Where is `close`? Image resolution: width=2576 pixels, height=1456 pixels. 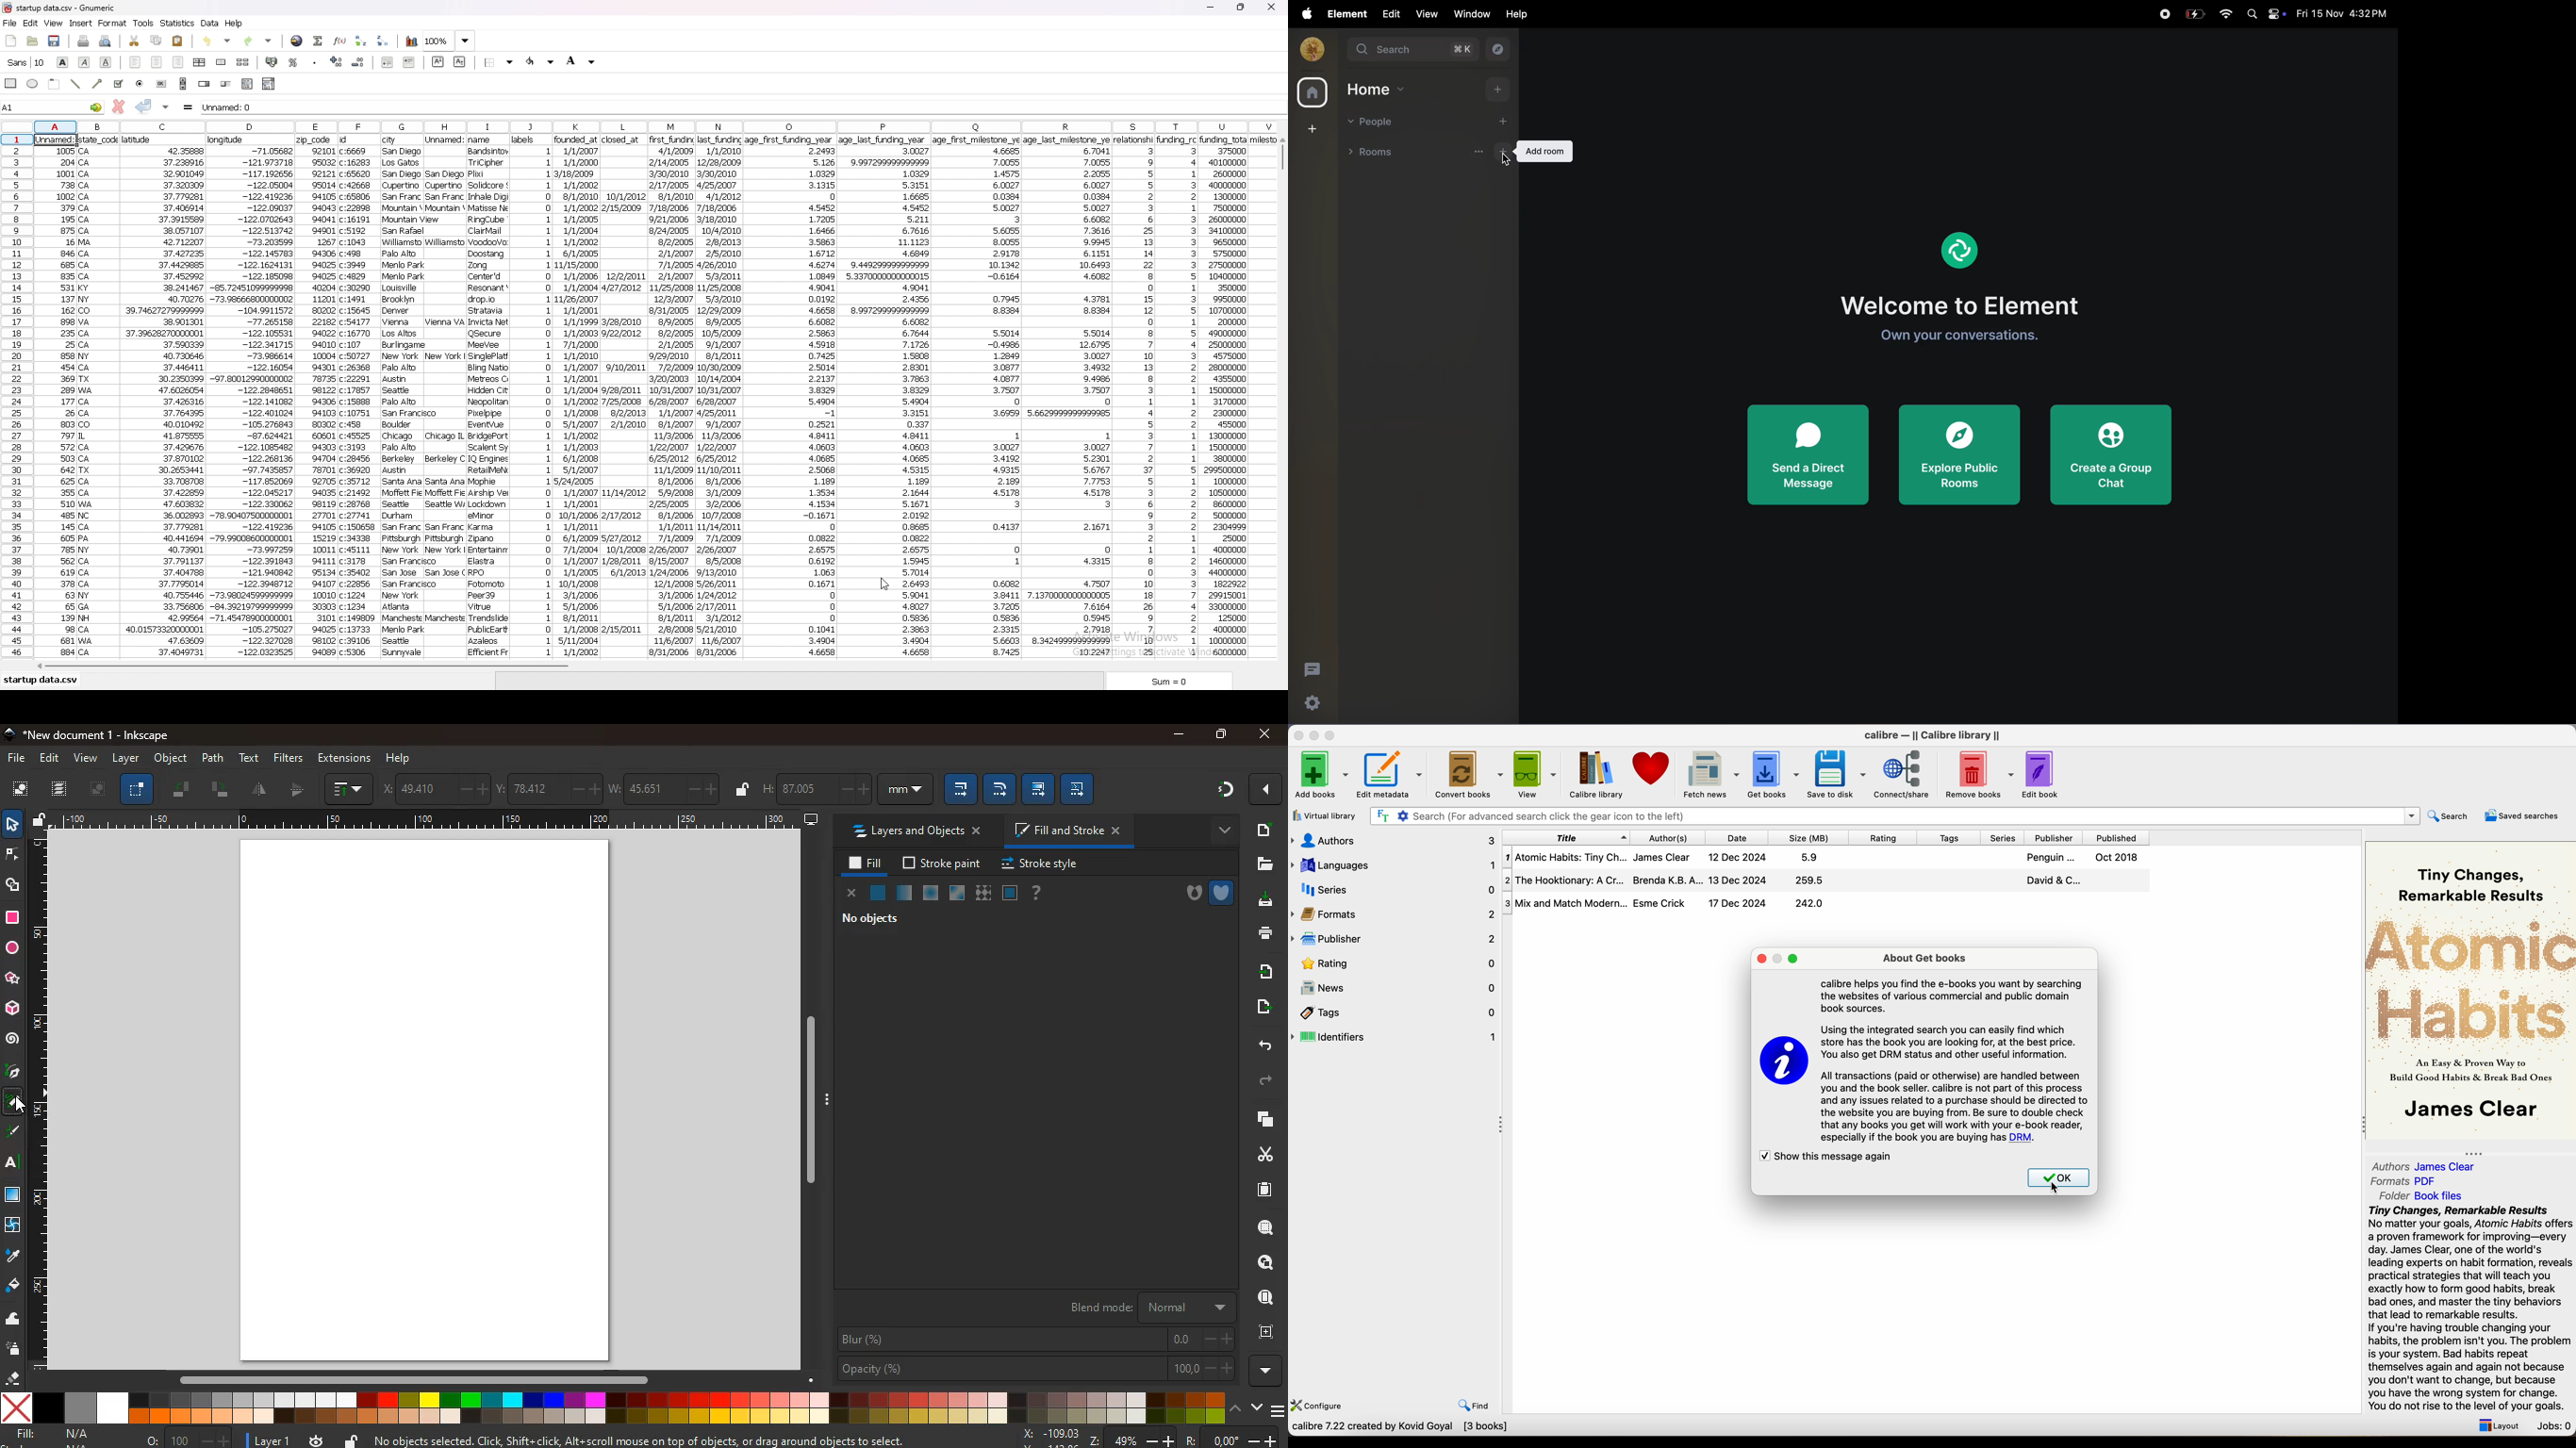
close is located at coordinates (1263, 735).